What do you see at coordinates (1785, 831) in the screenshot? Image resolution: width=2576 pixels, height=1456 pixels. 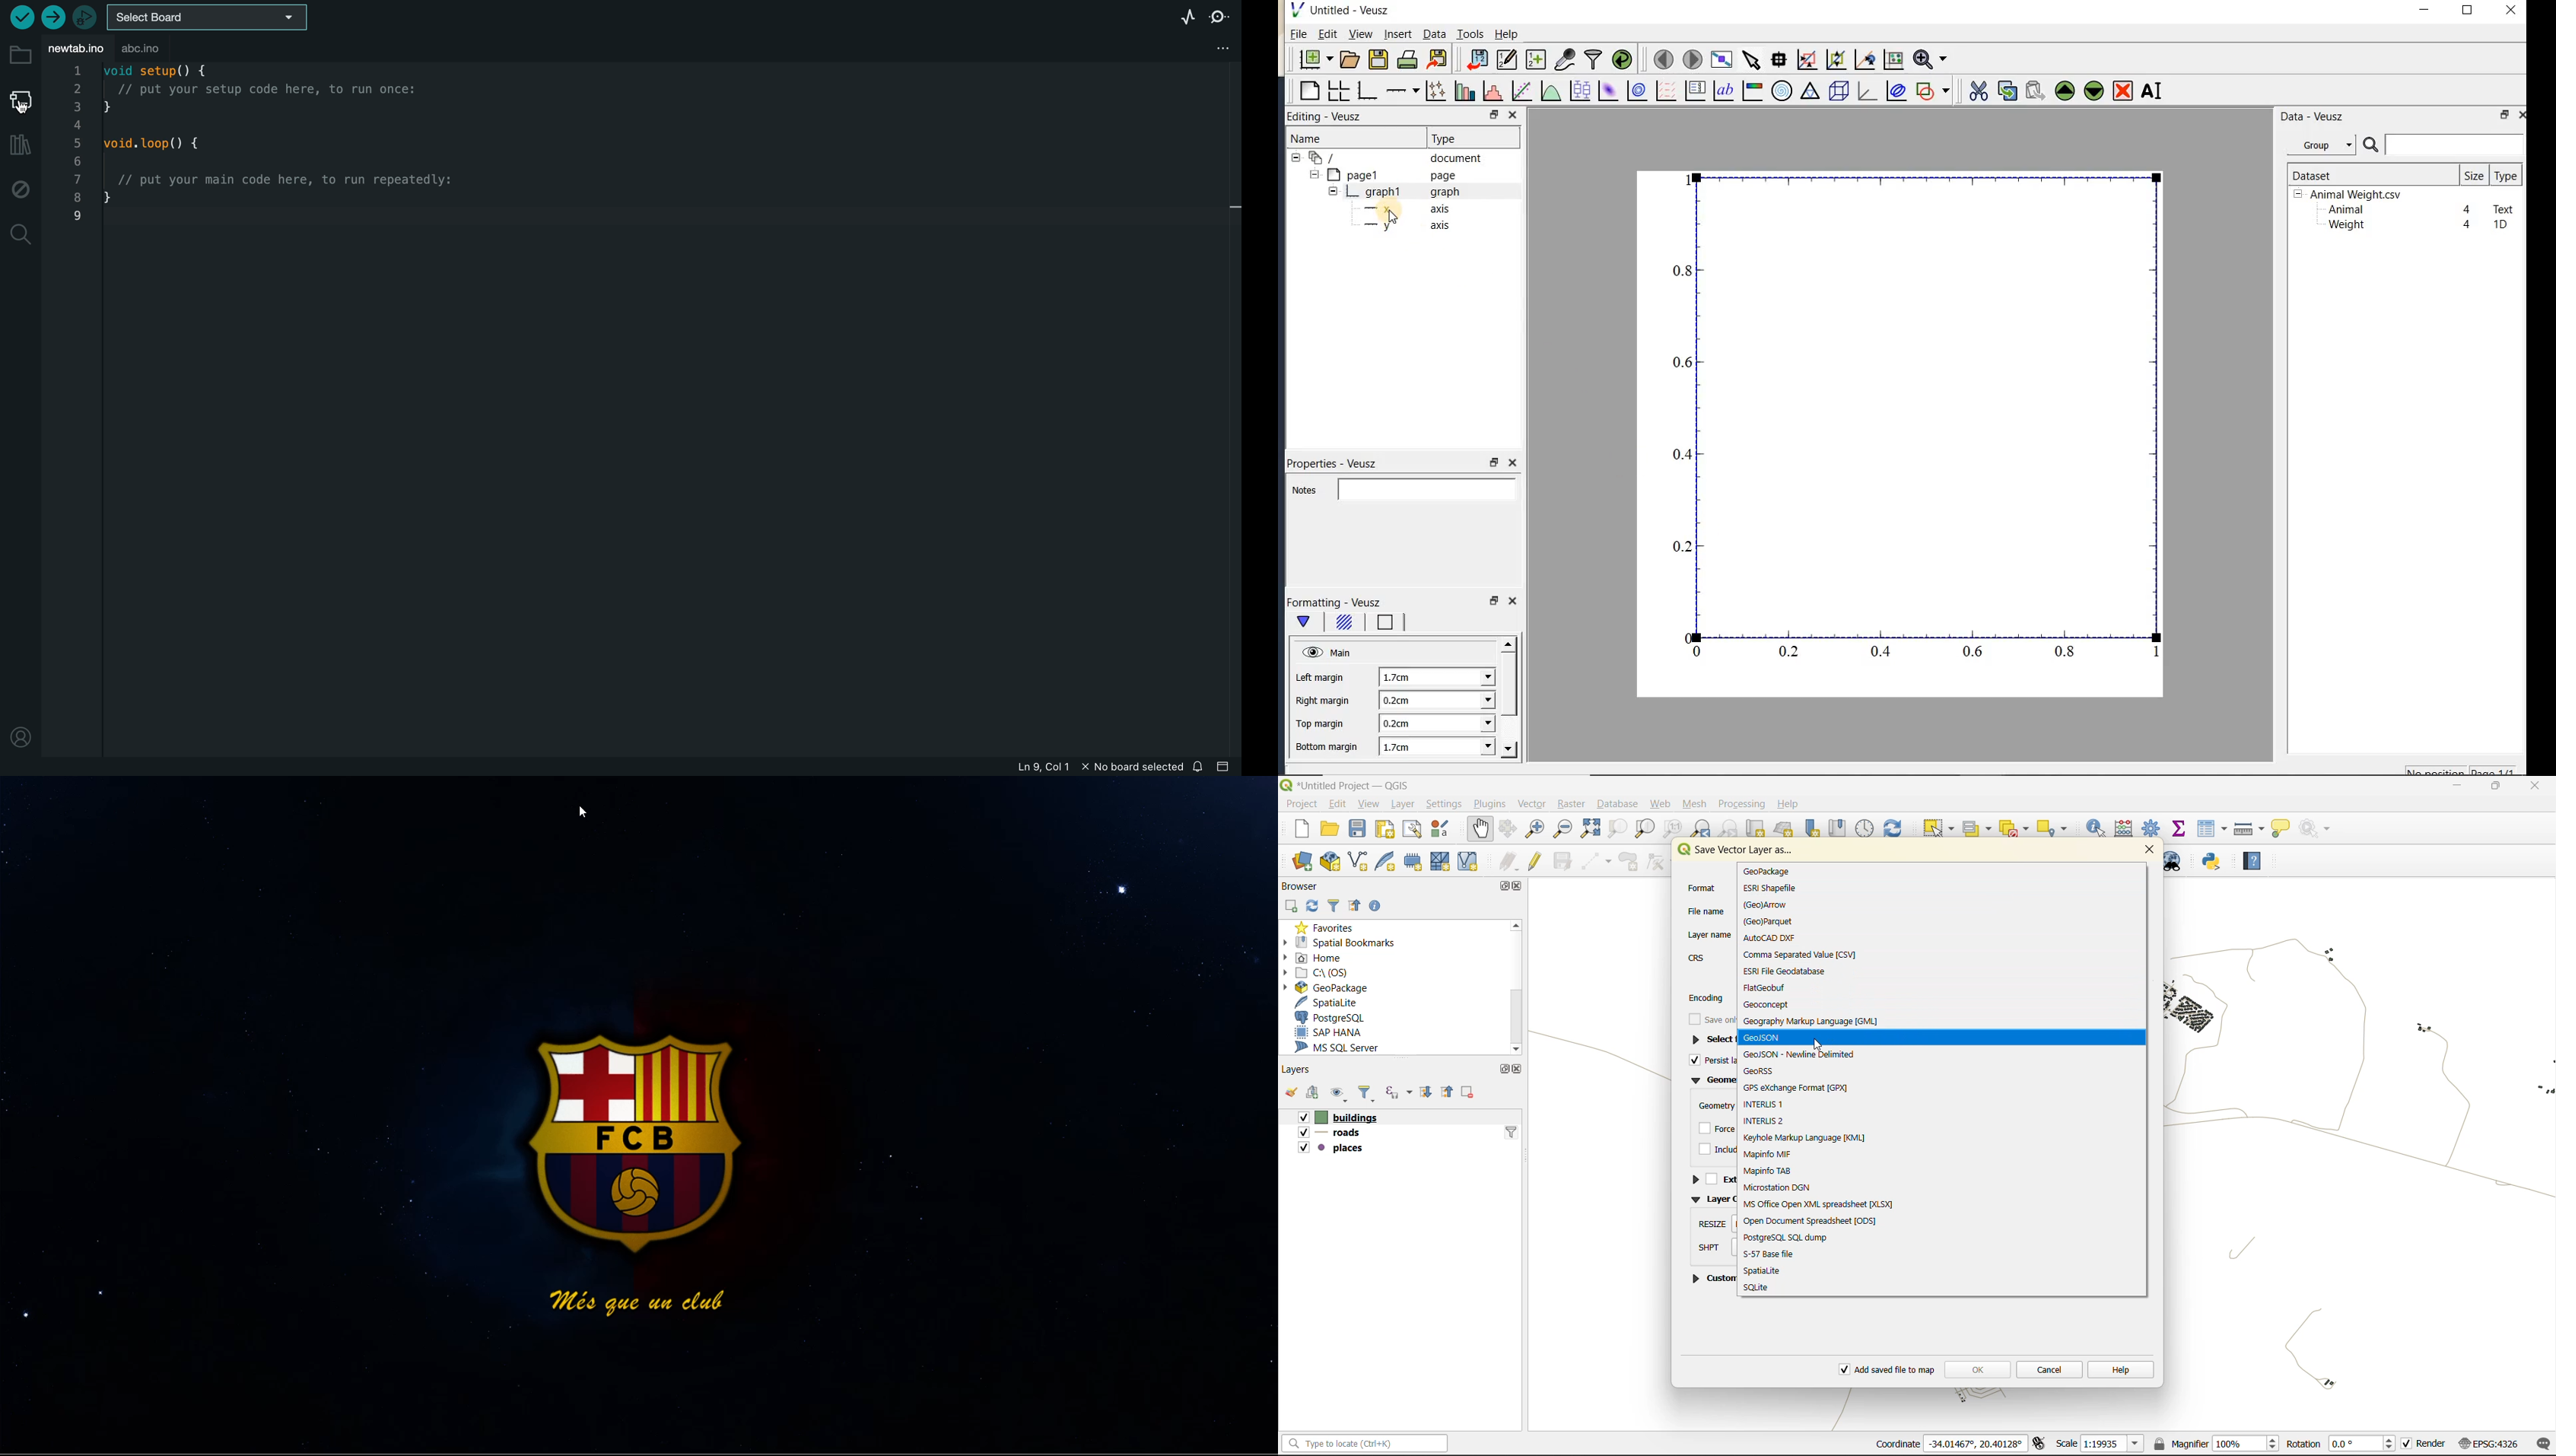 I see `new 3d map view` at bounding box center [1785, 831].